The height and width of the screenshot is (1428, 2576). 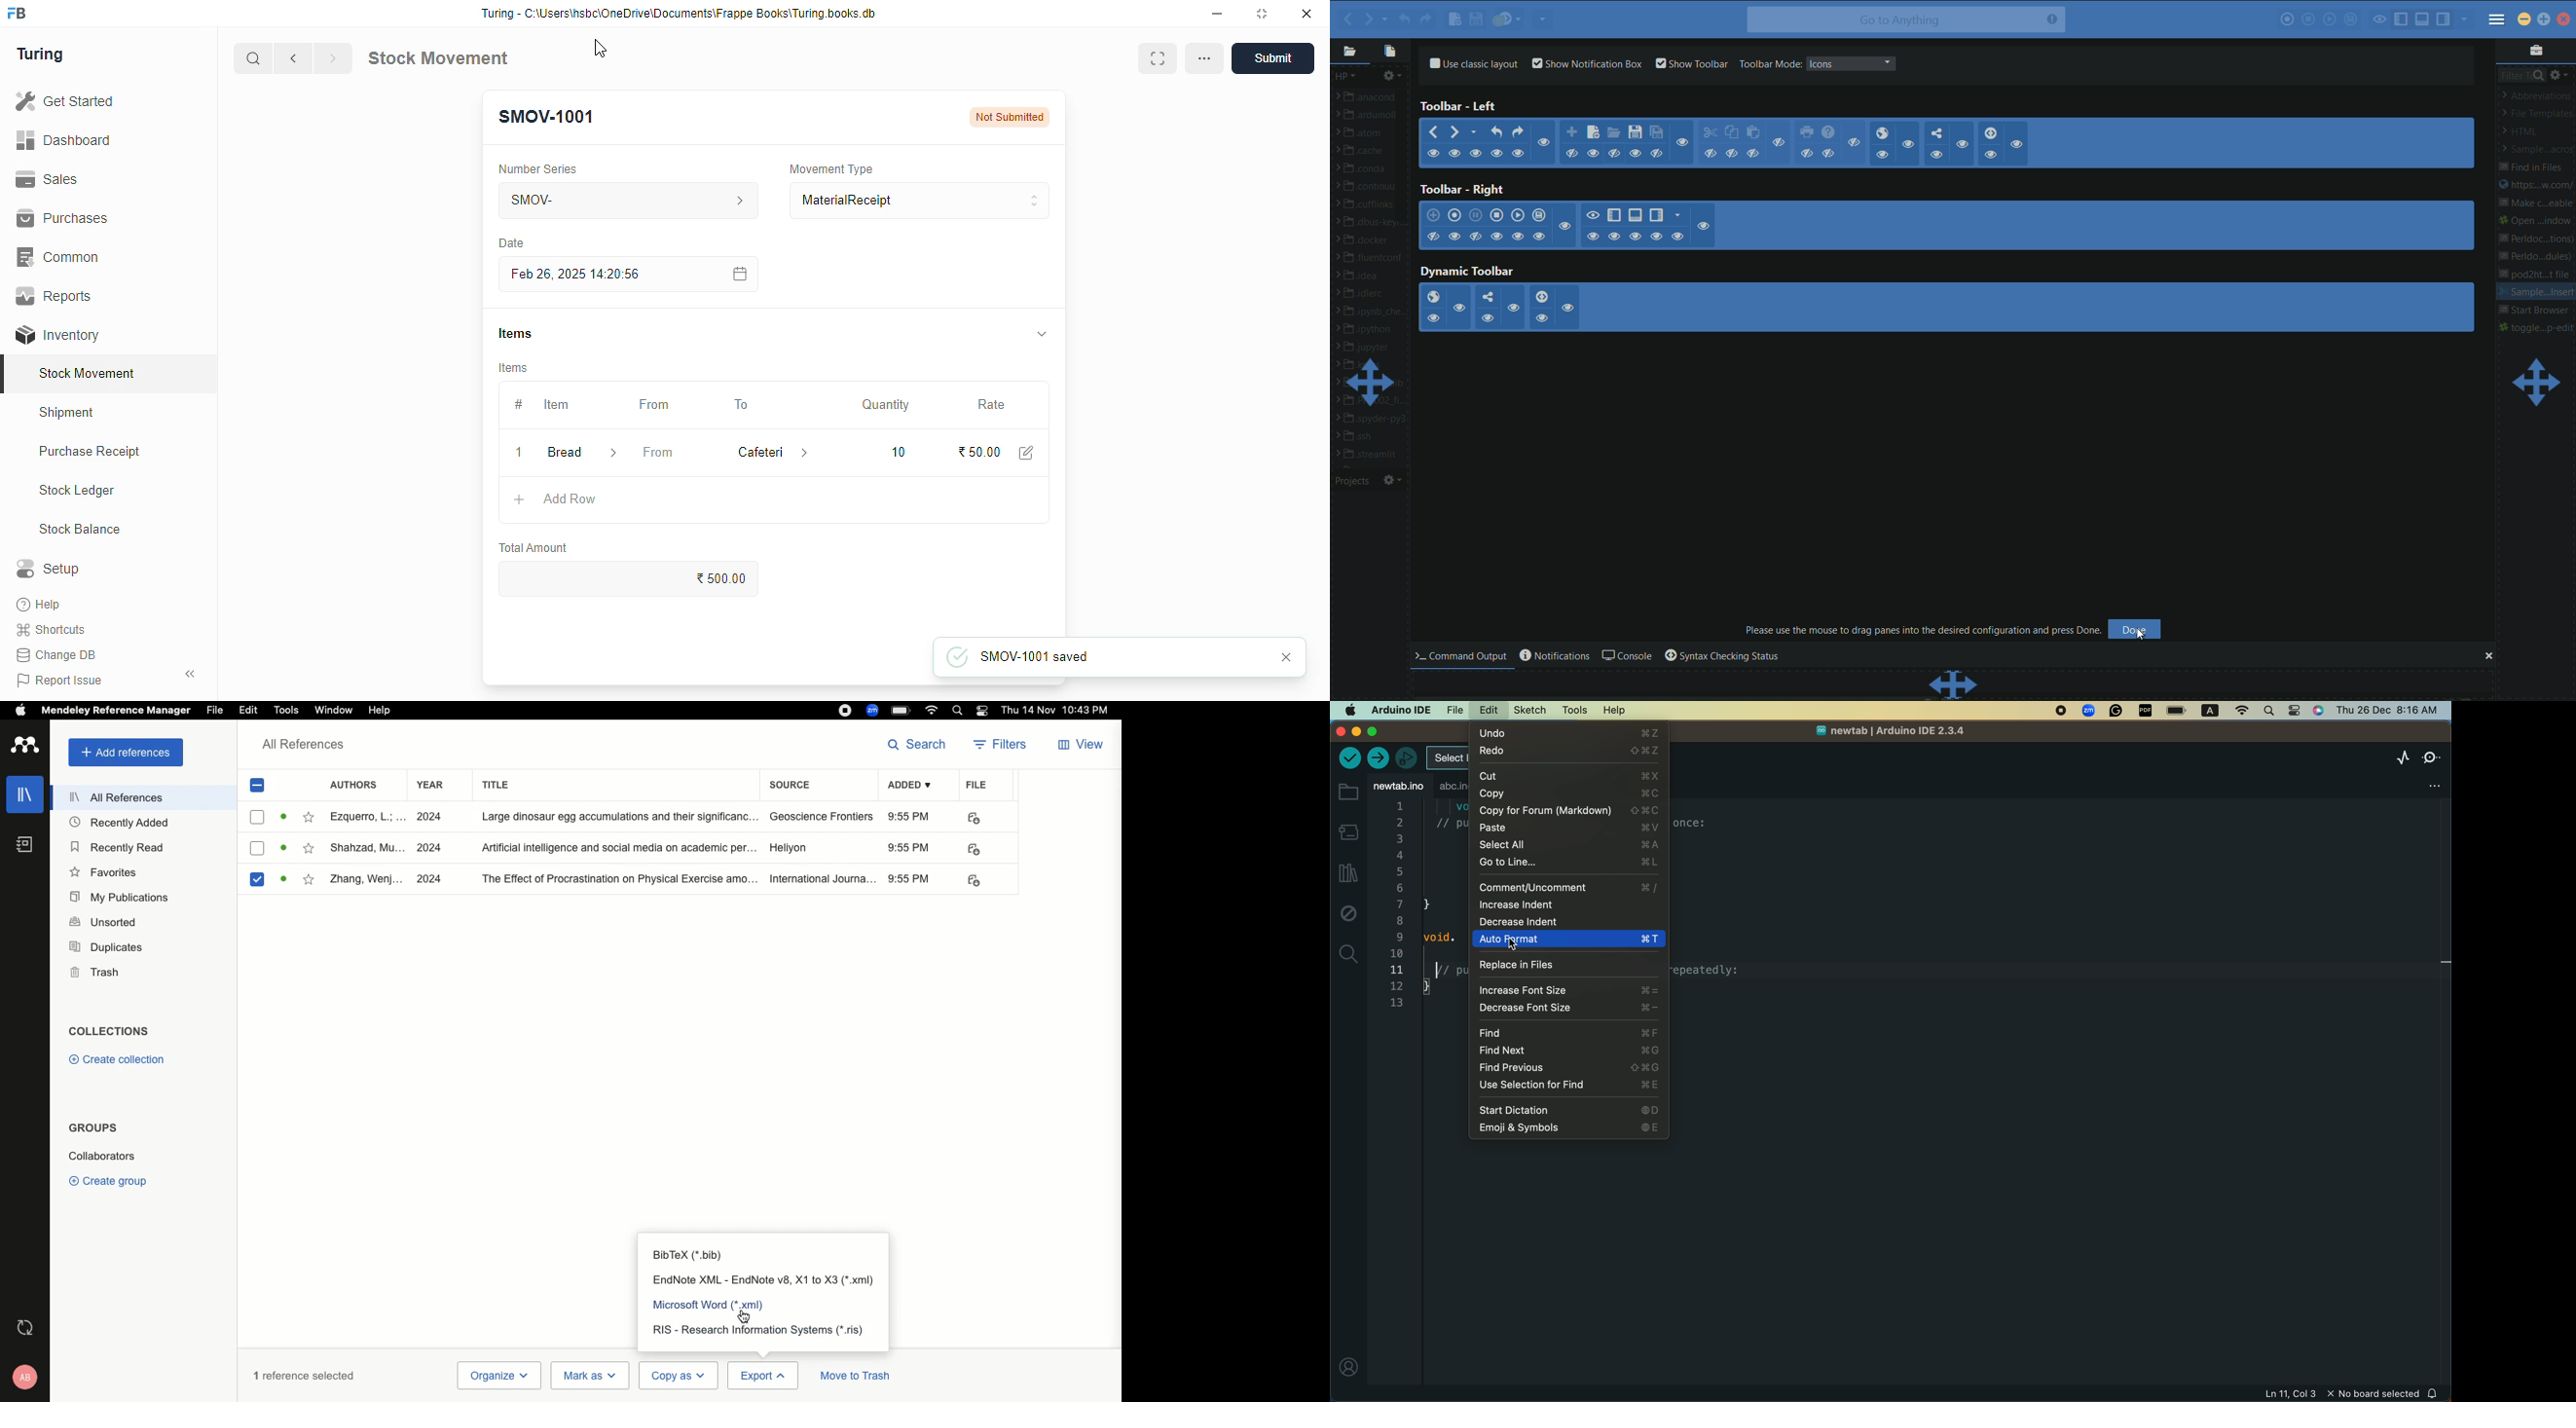 I want to click on board selecter, so click(x=1445, y=759).